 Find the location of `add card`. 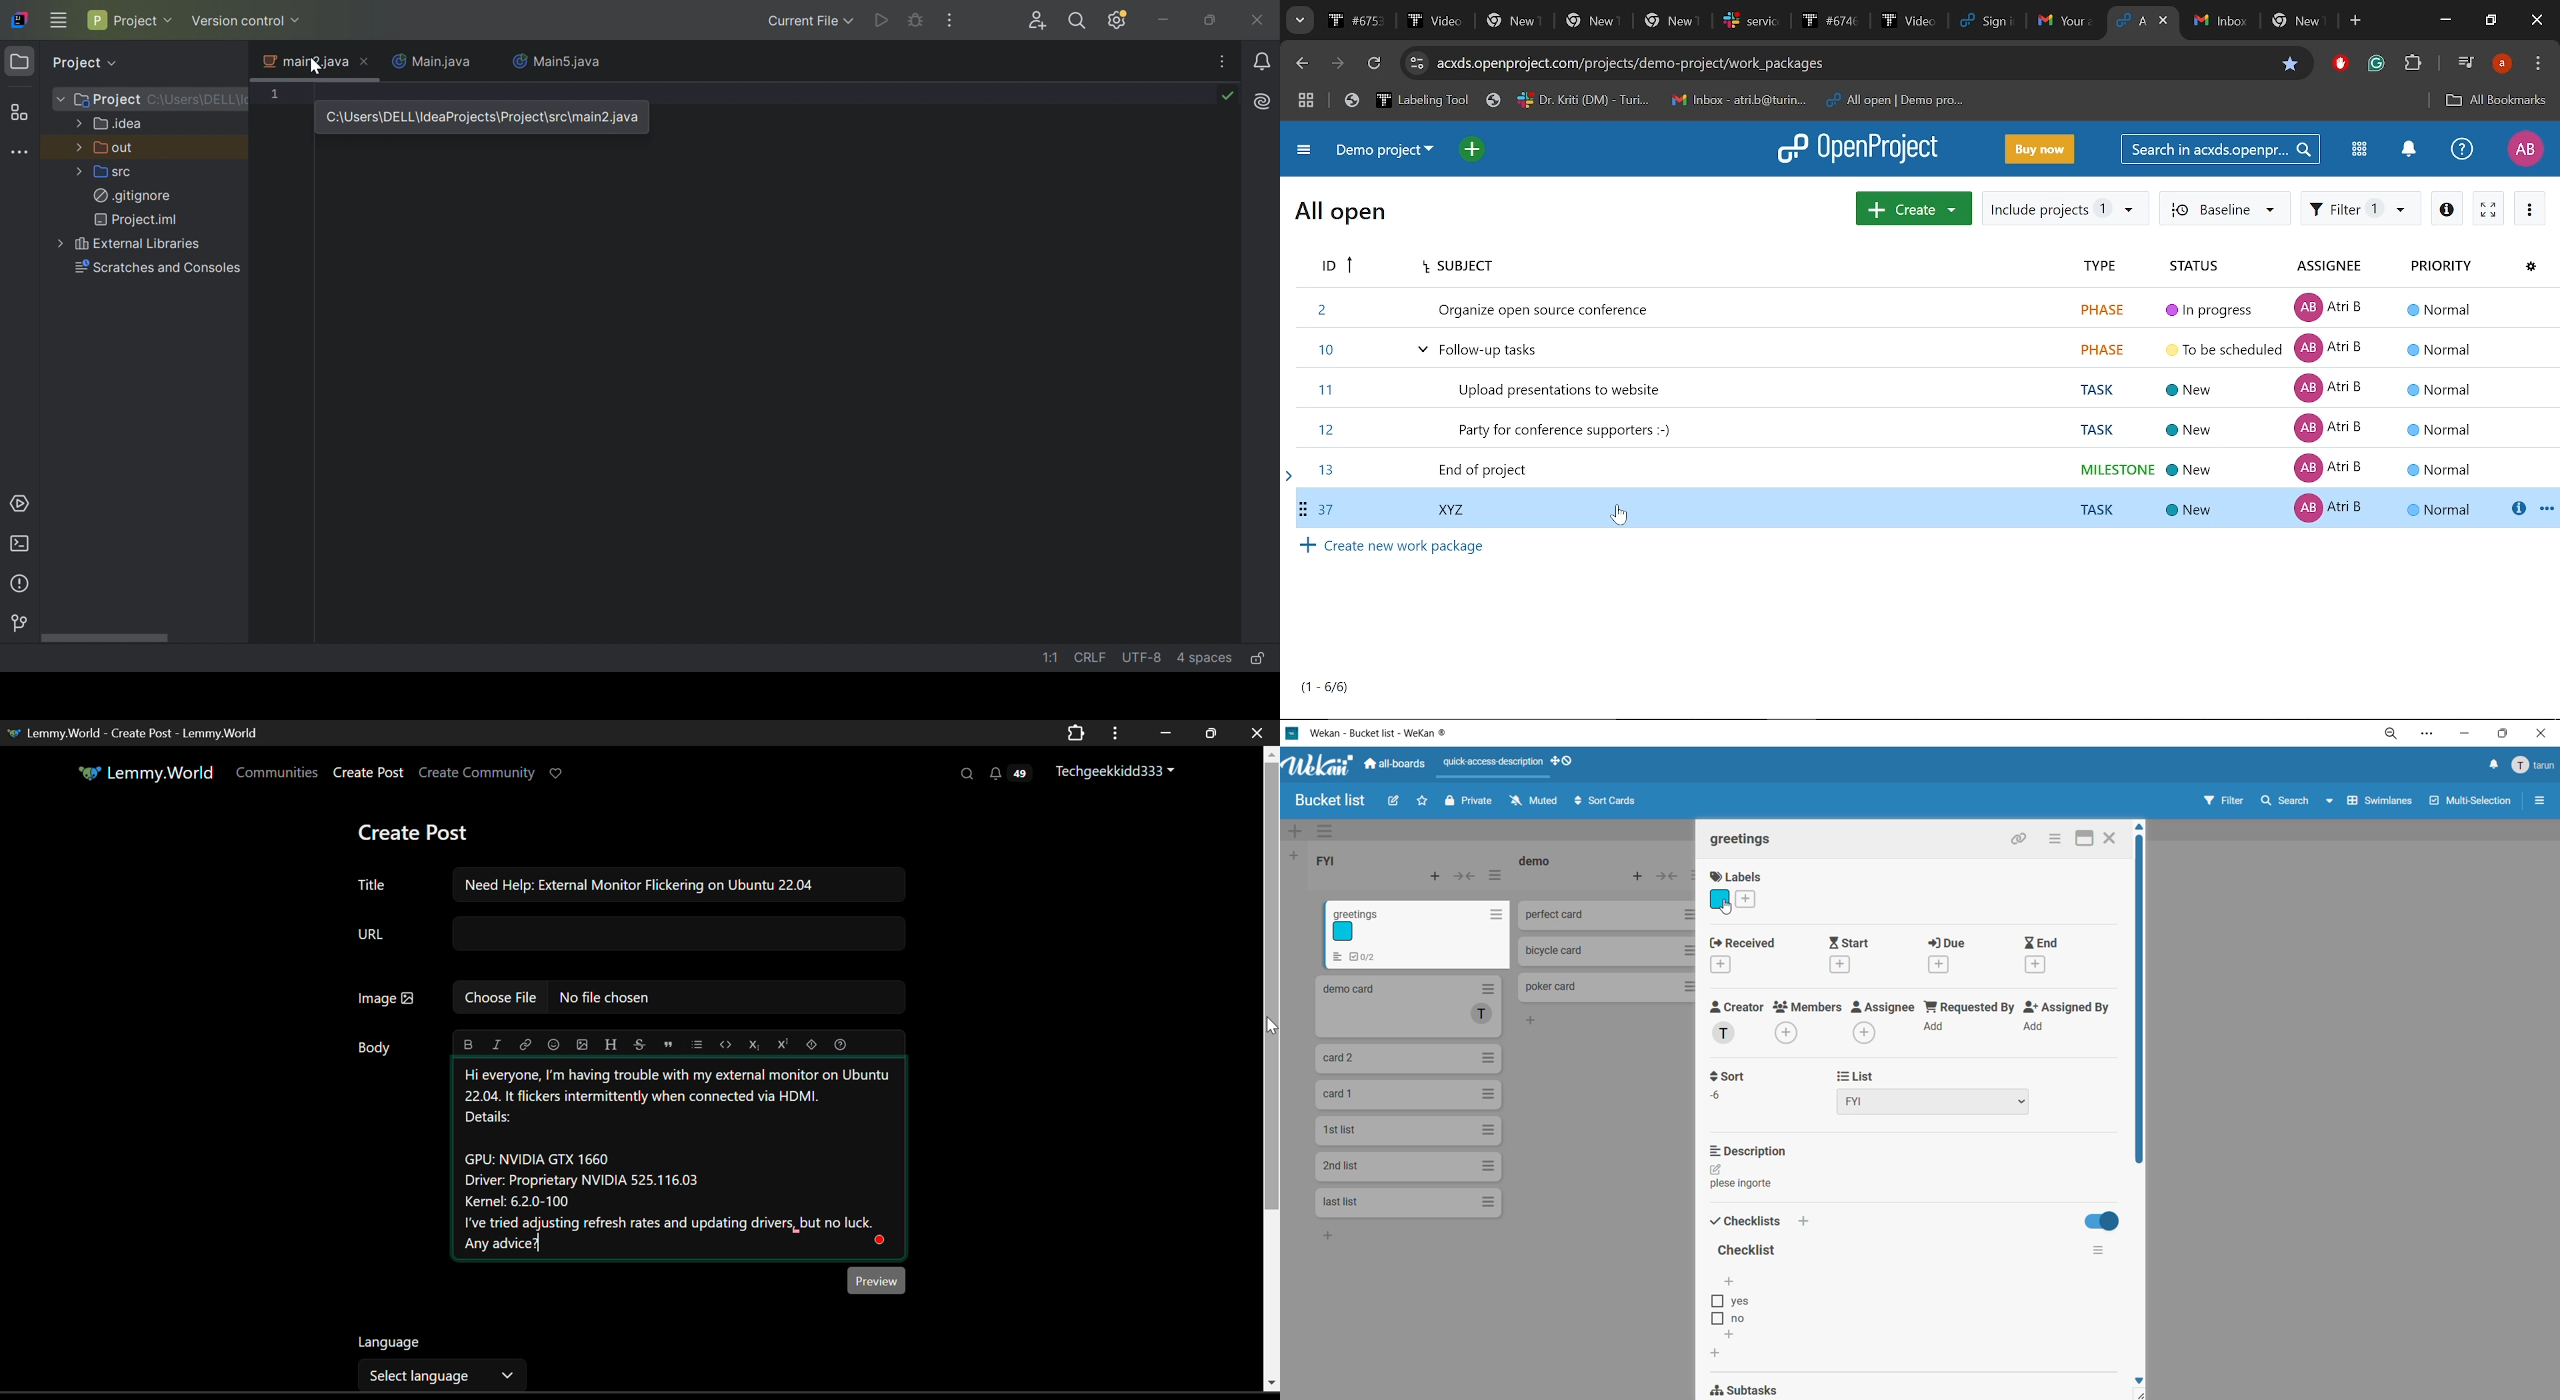

add card is located at coordinates (1433, 879).